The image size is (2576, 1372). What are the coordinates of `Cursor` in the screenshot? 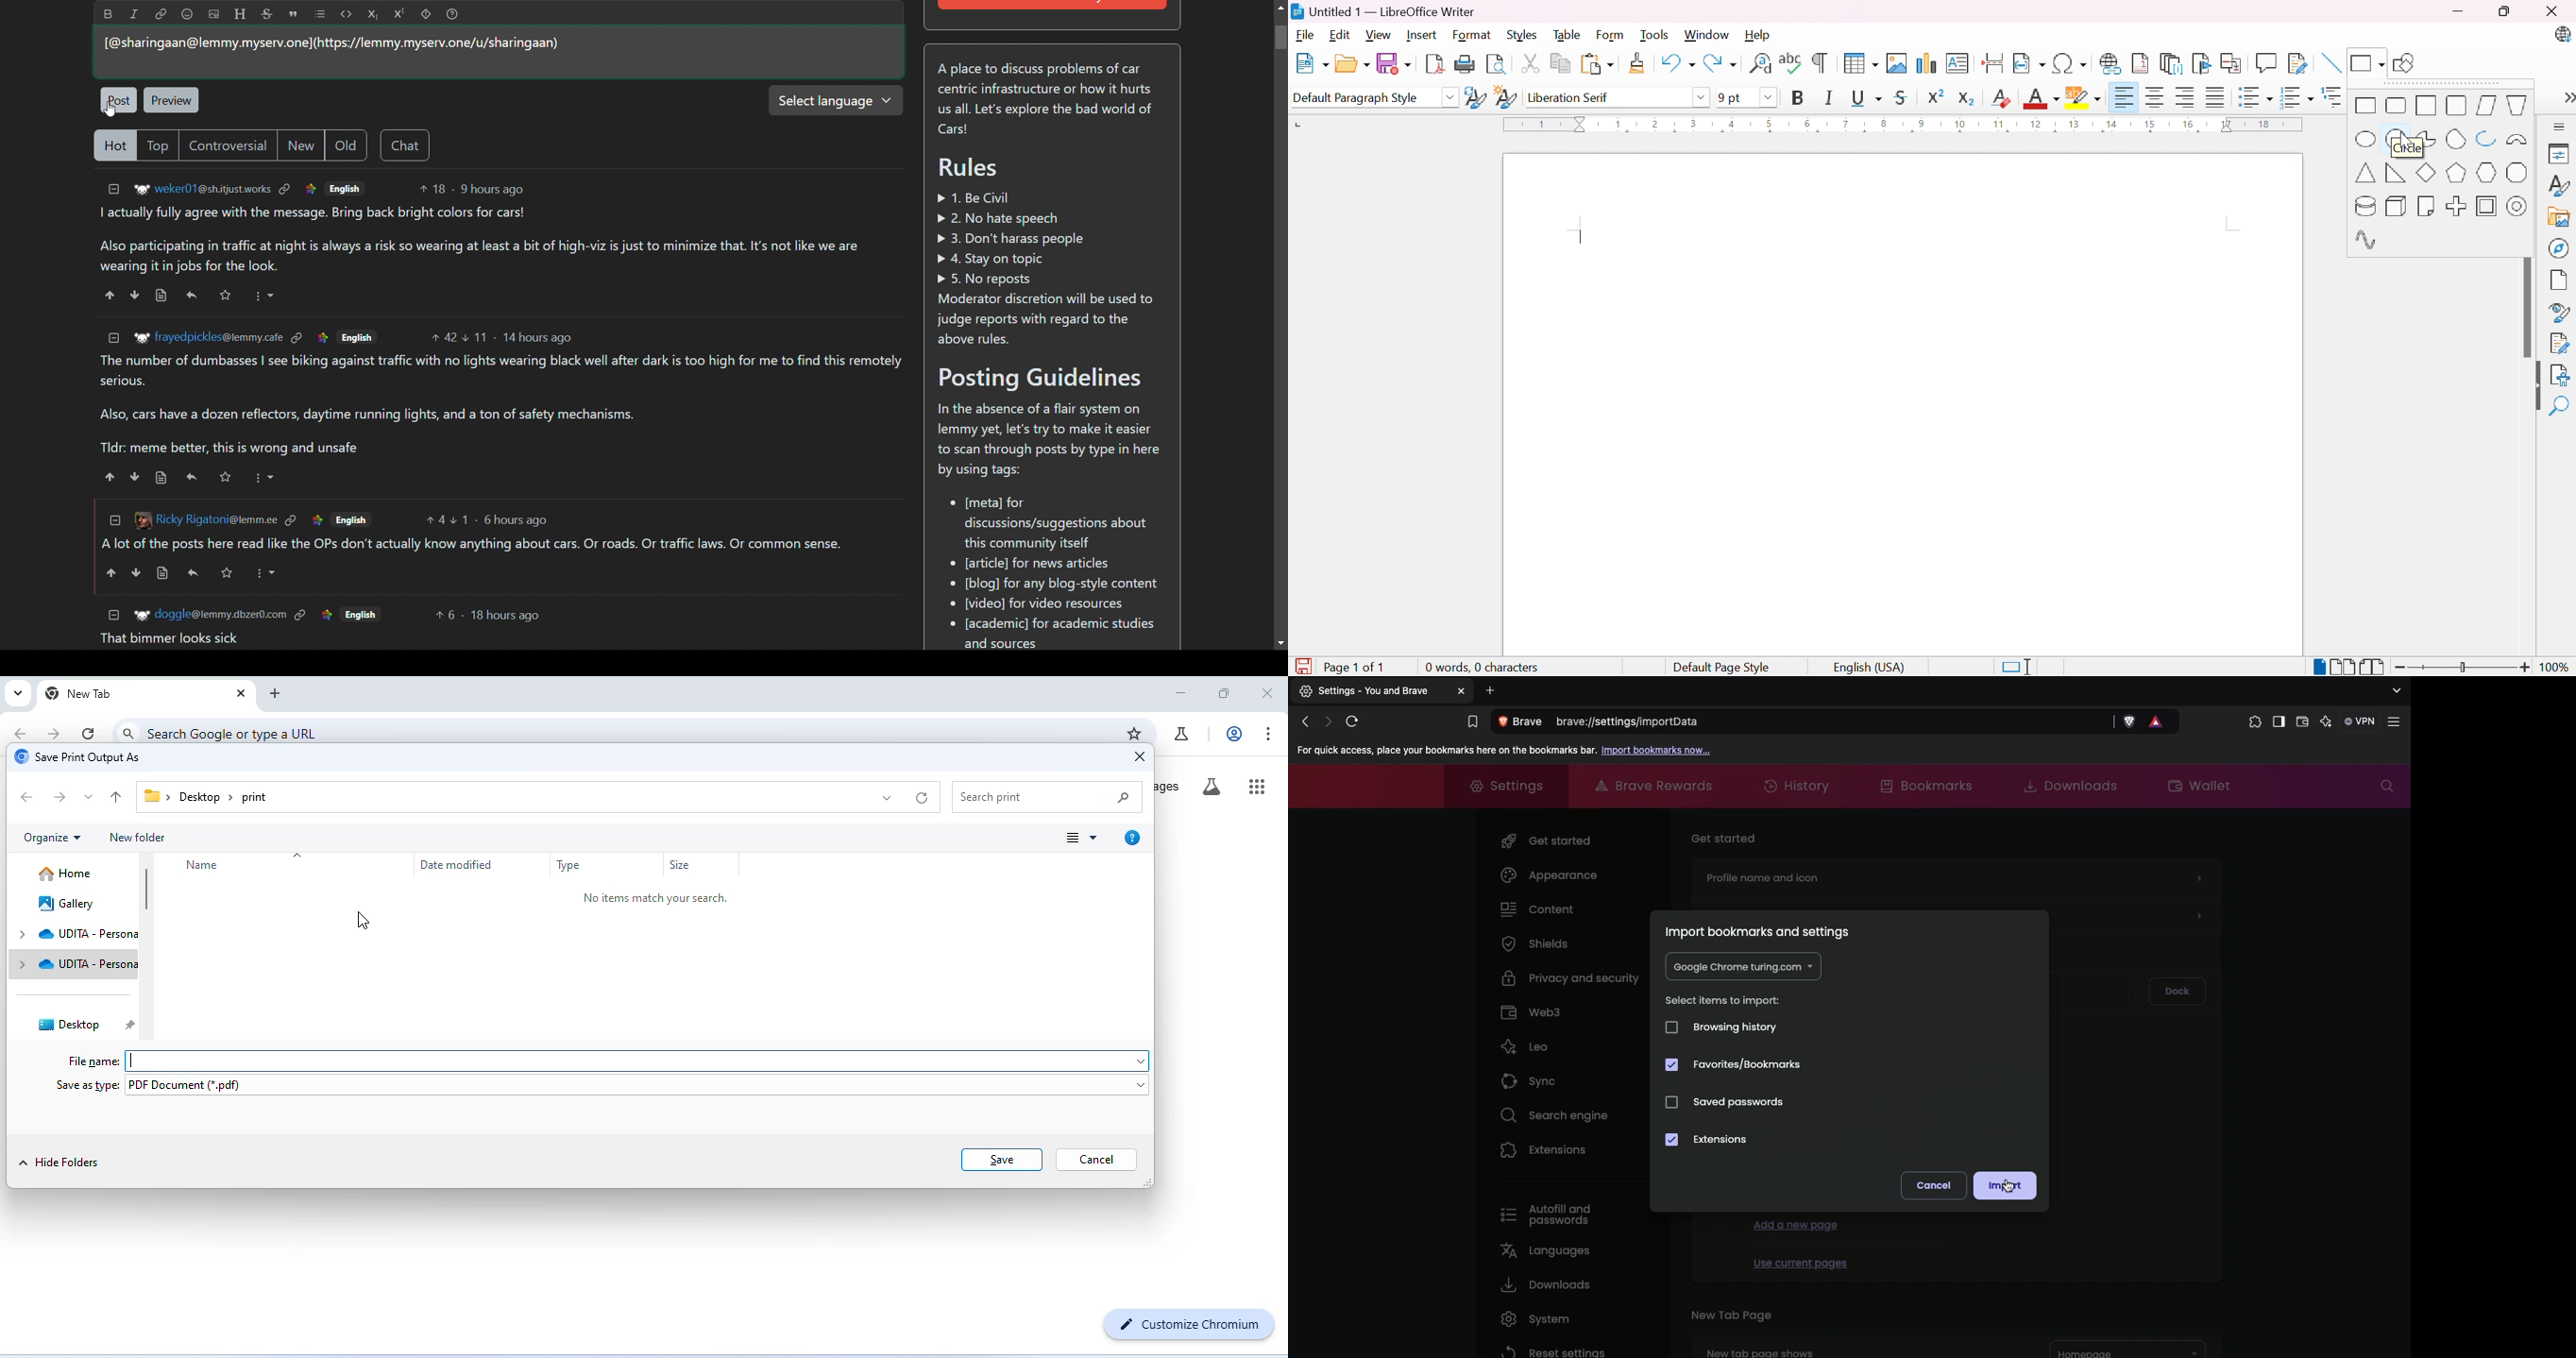 It's located at (363, 920).